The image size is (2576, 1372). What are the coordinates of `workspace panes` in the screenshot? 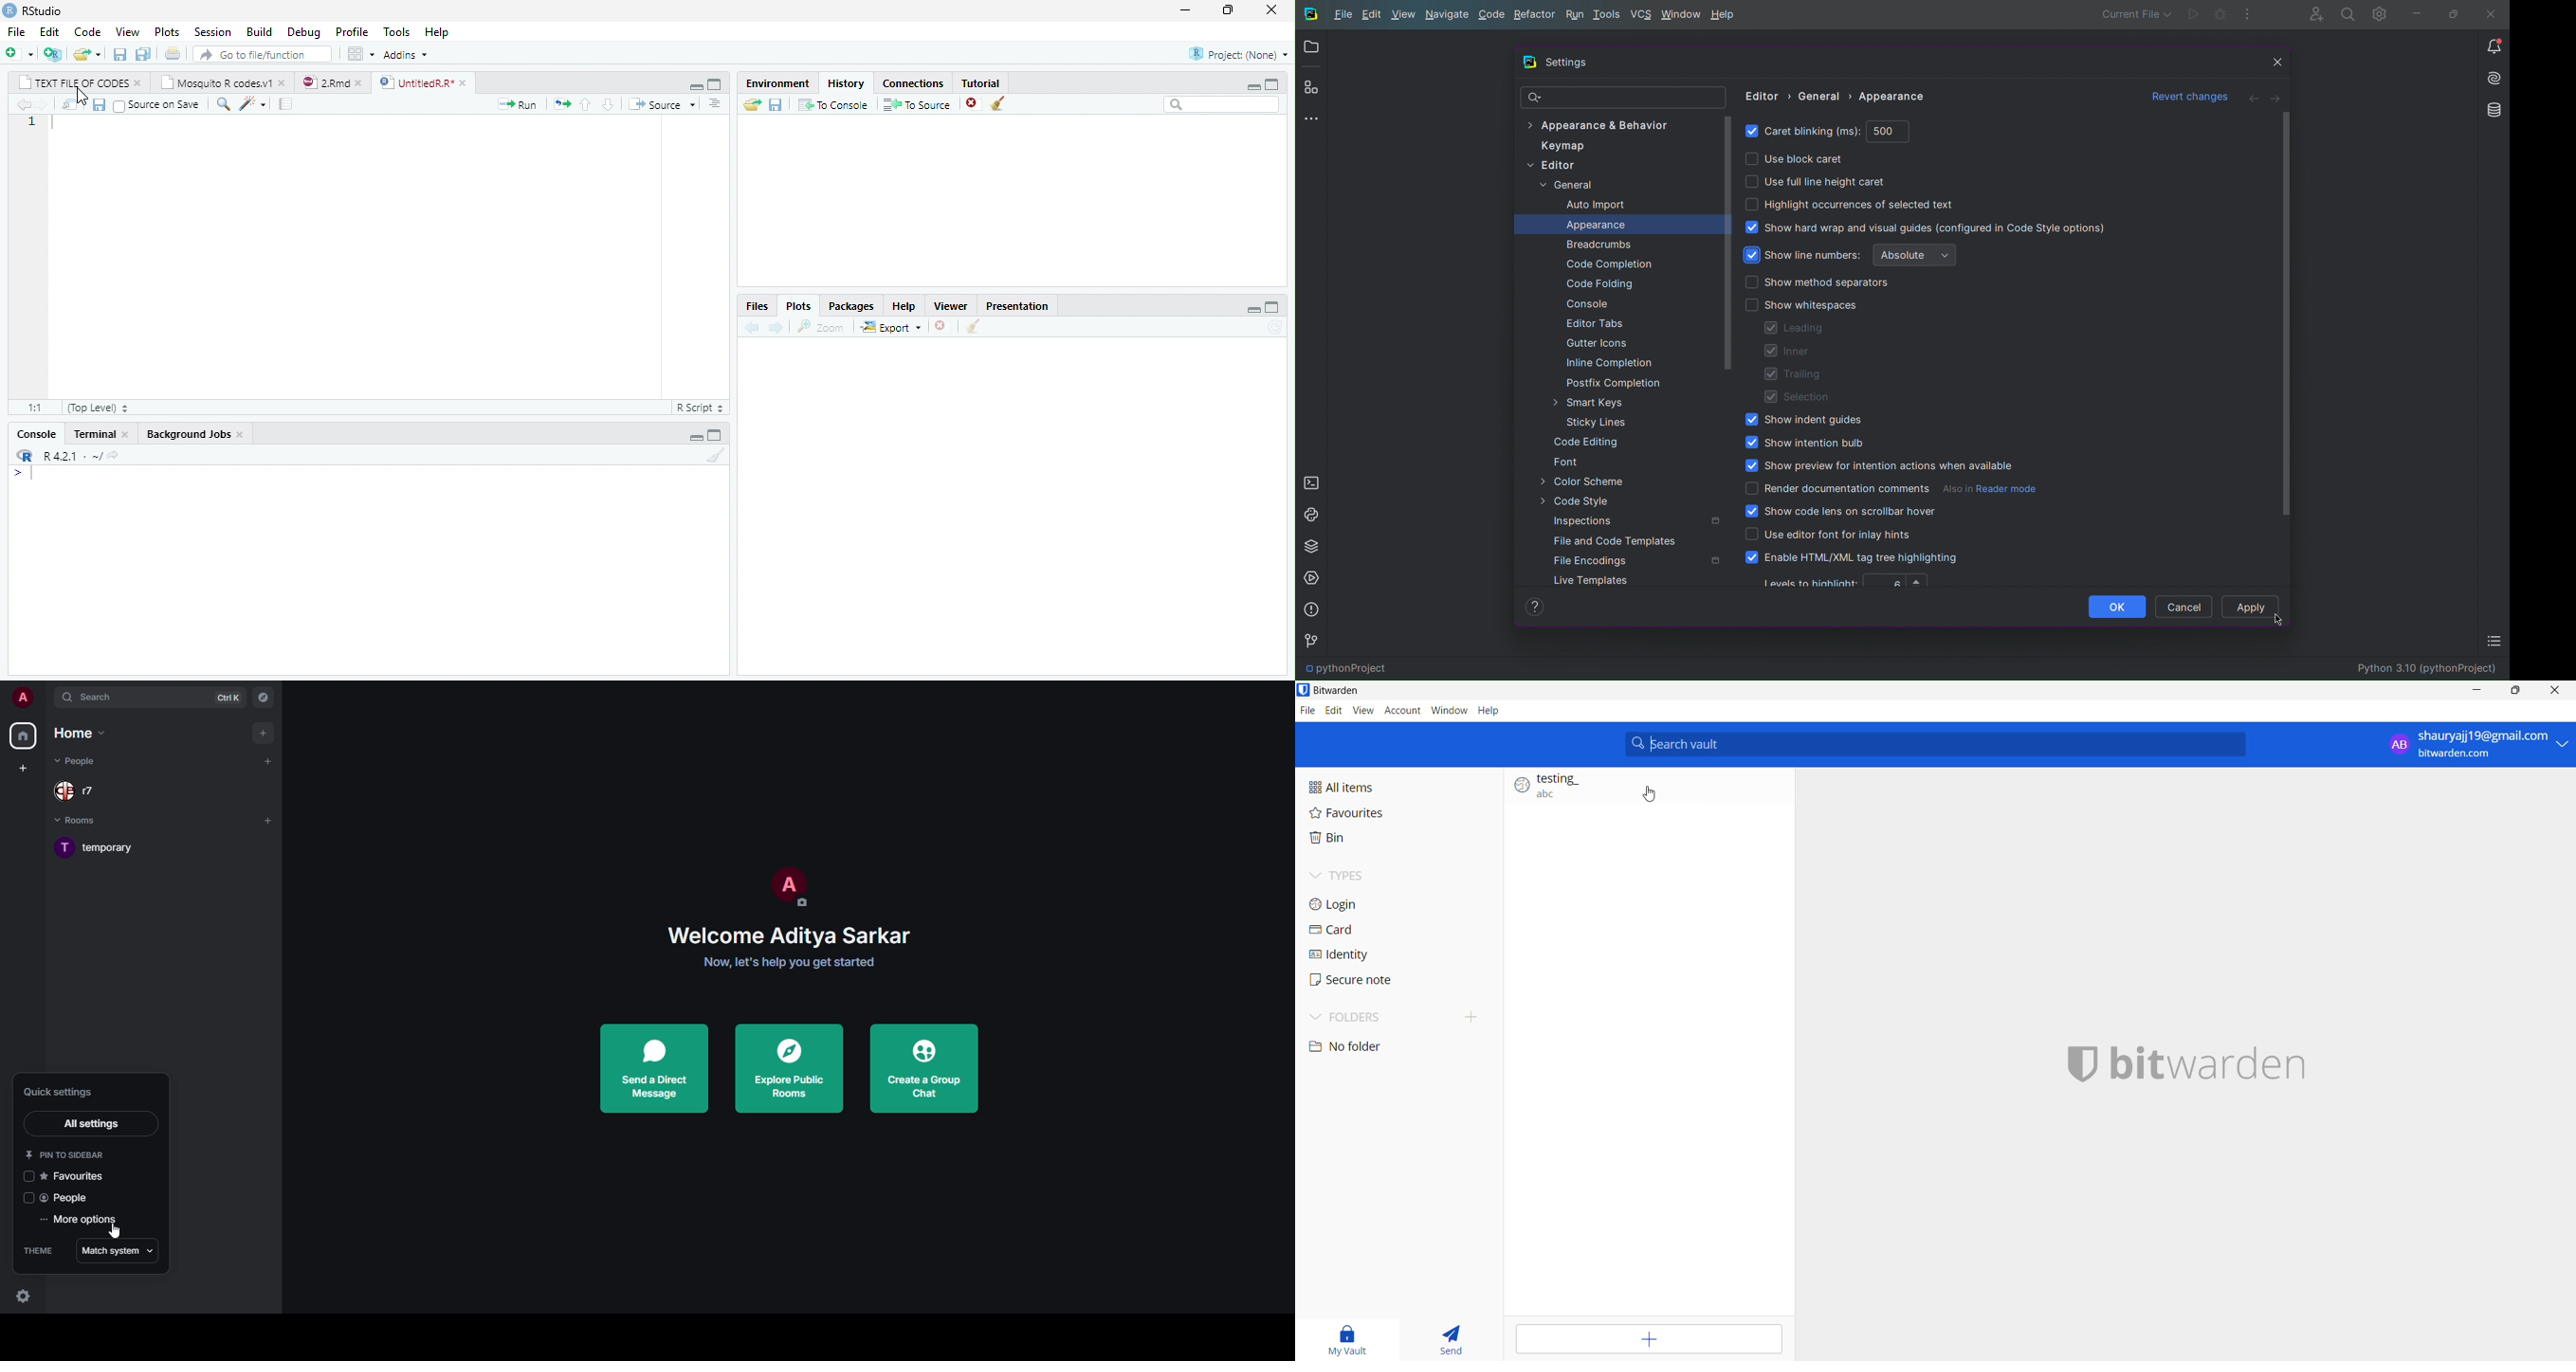 It's located at (358, 55).